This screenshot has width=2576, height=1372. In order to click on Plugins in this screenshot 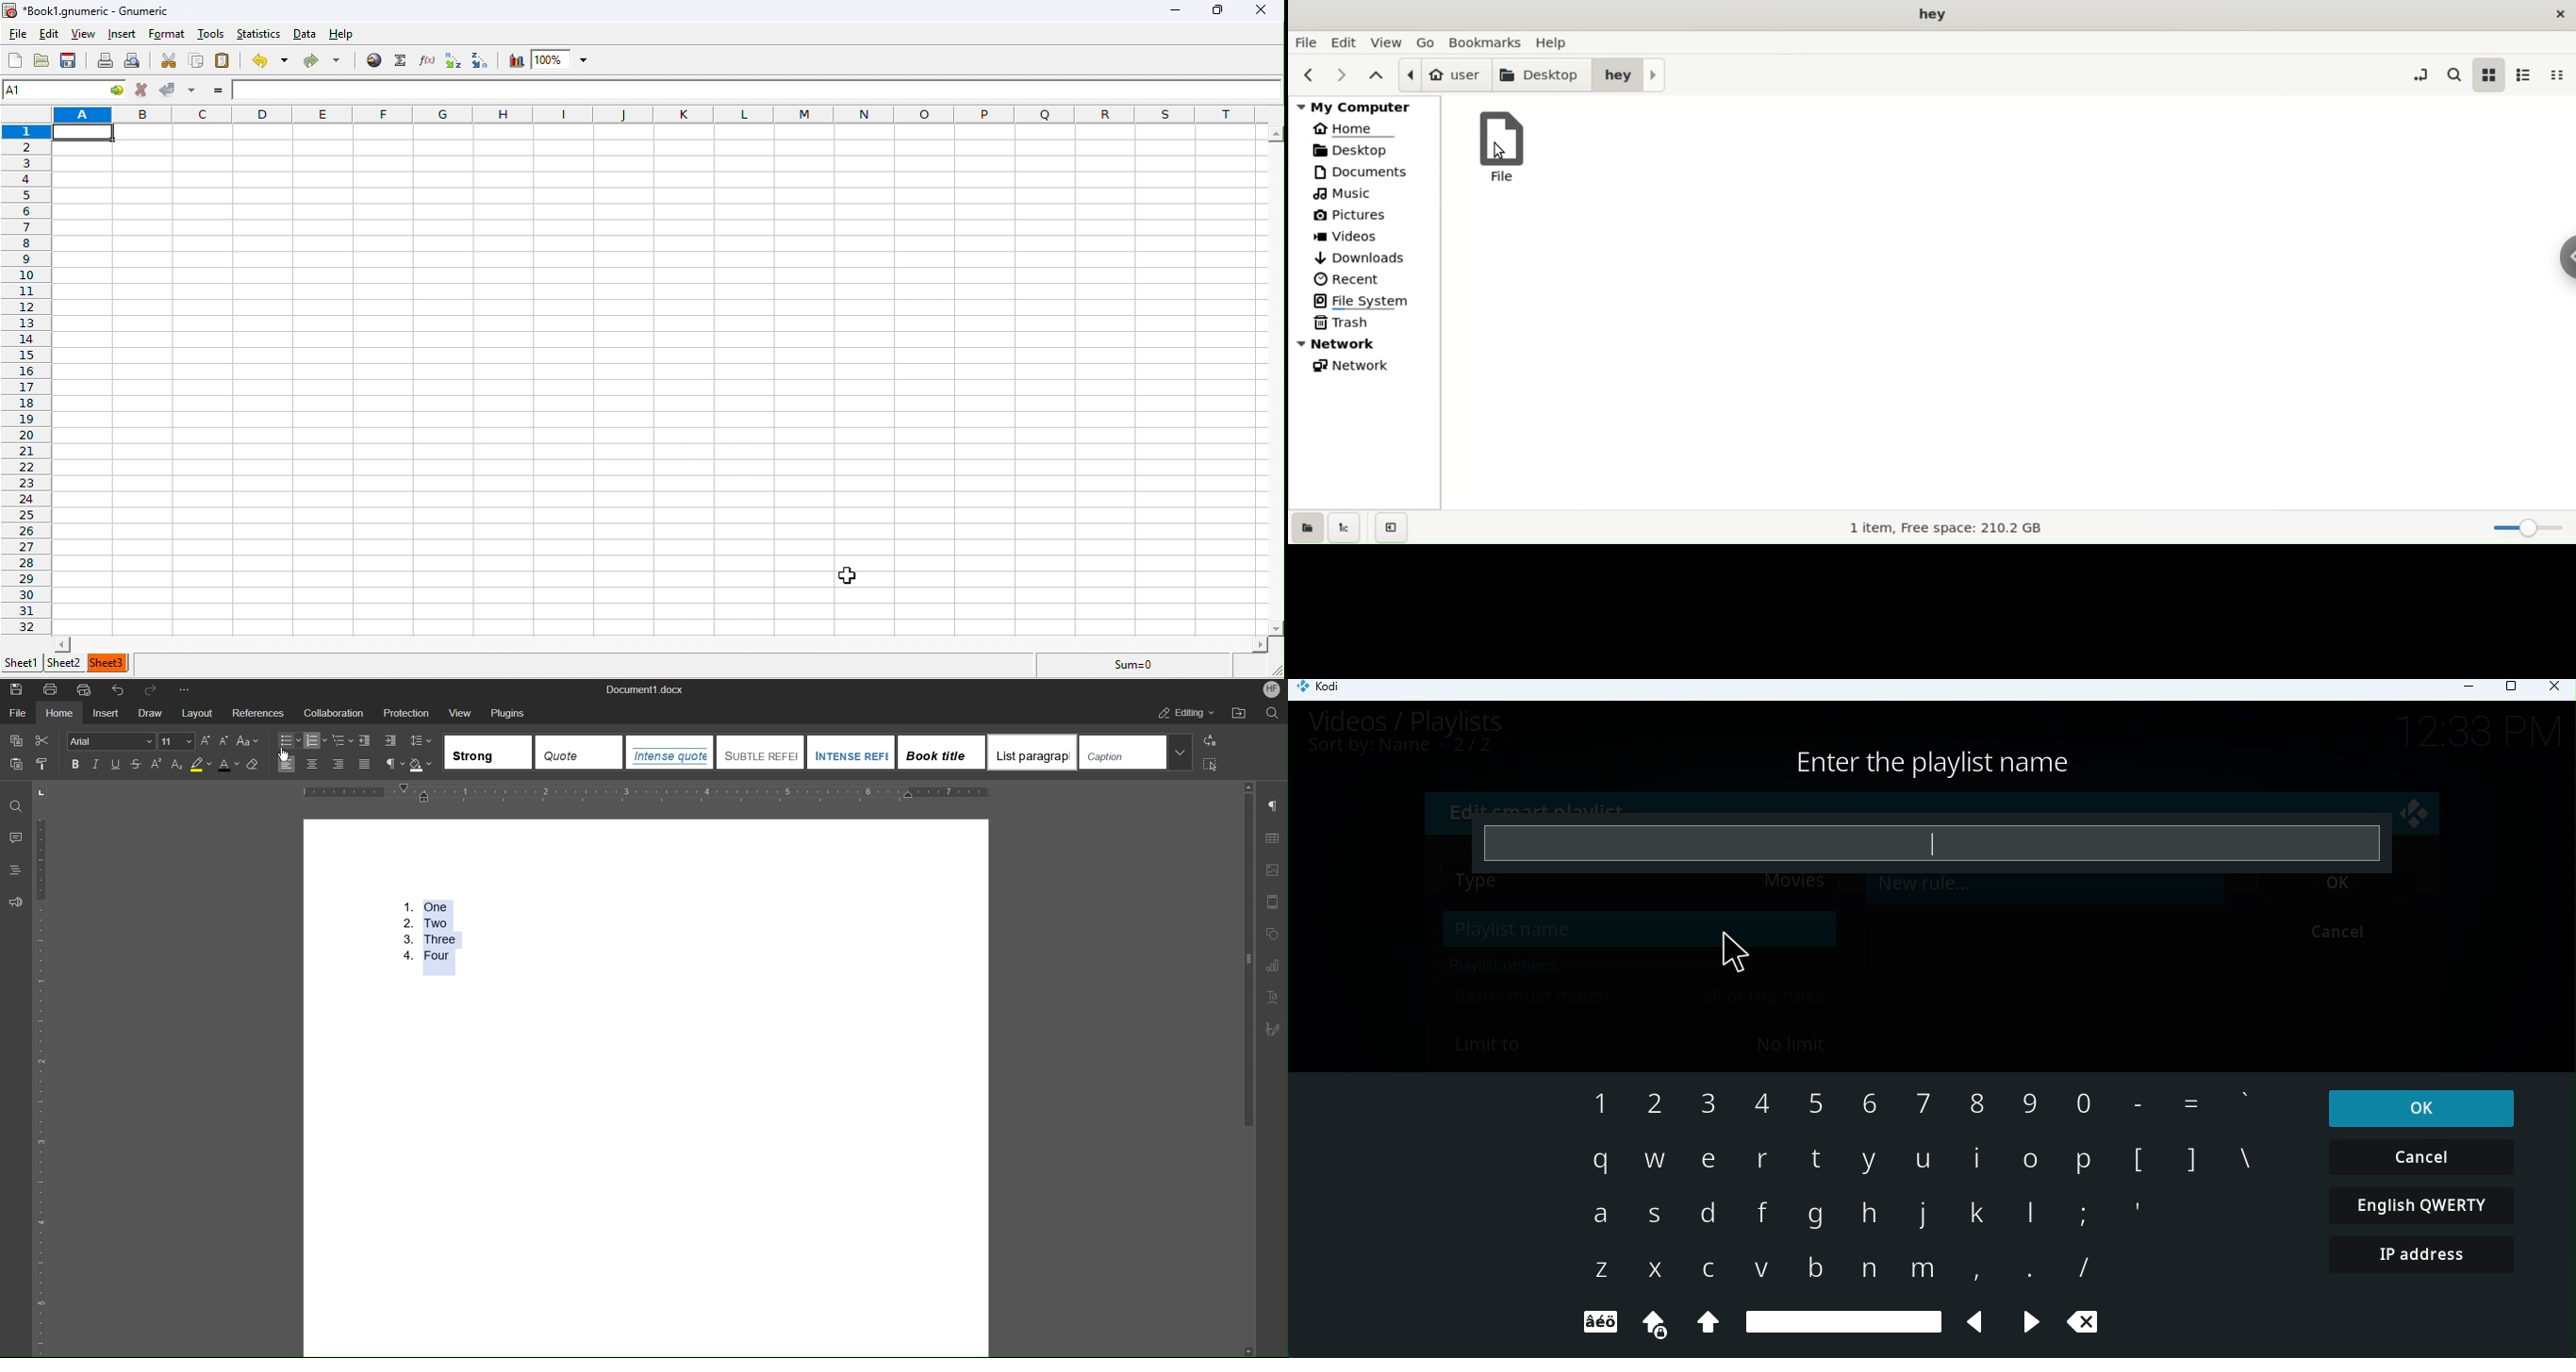, I will do `click(510, 711)`.